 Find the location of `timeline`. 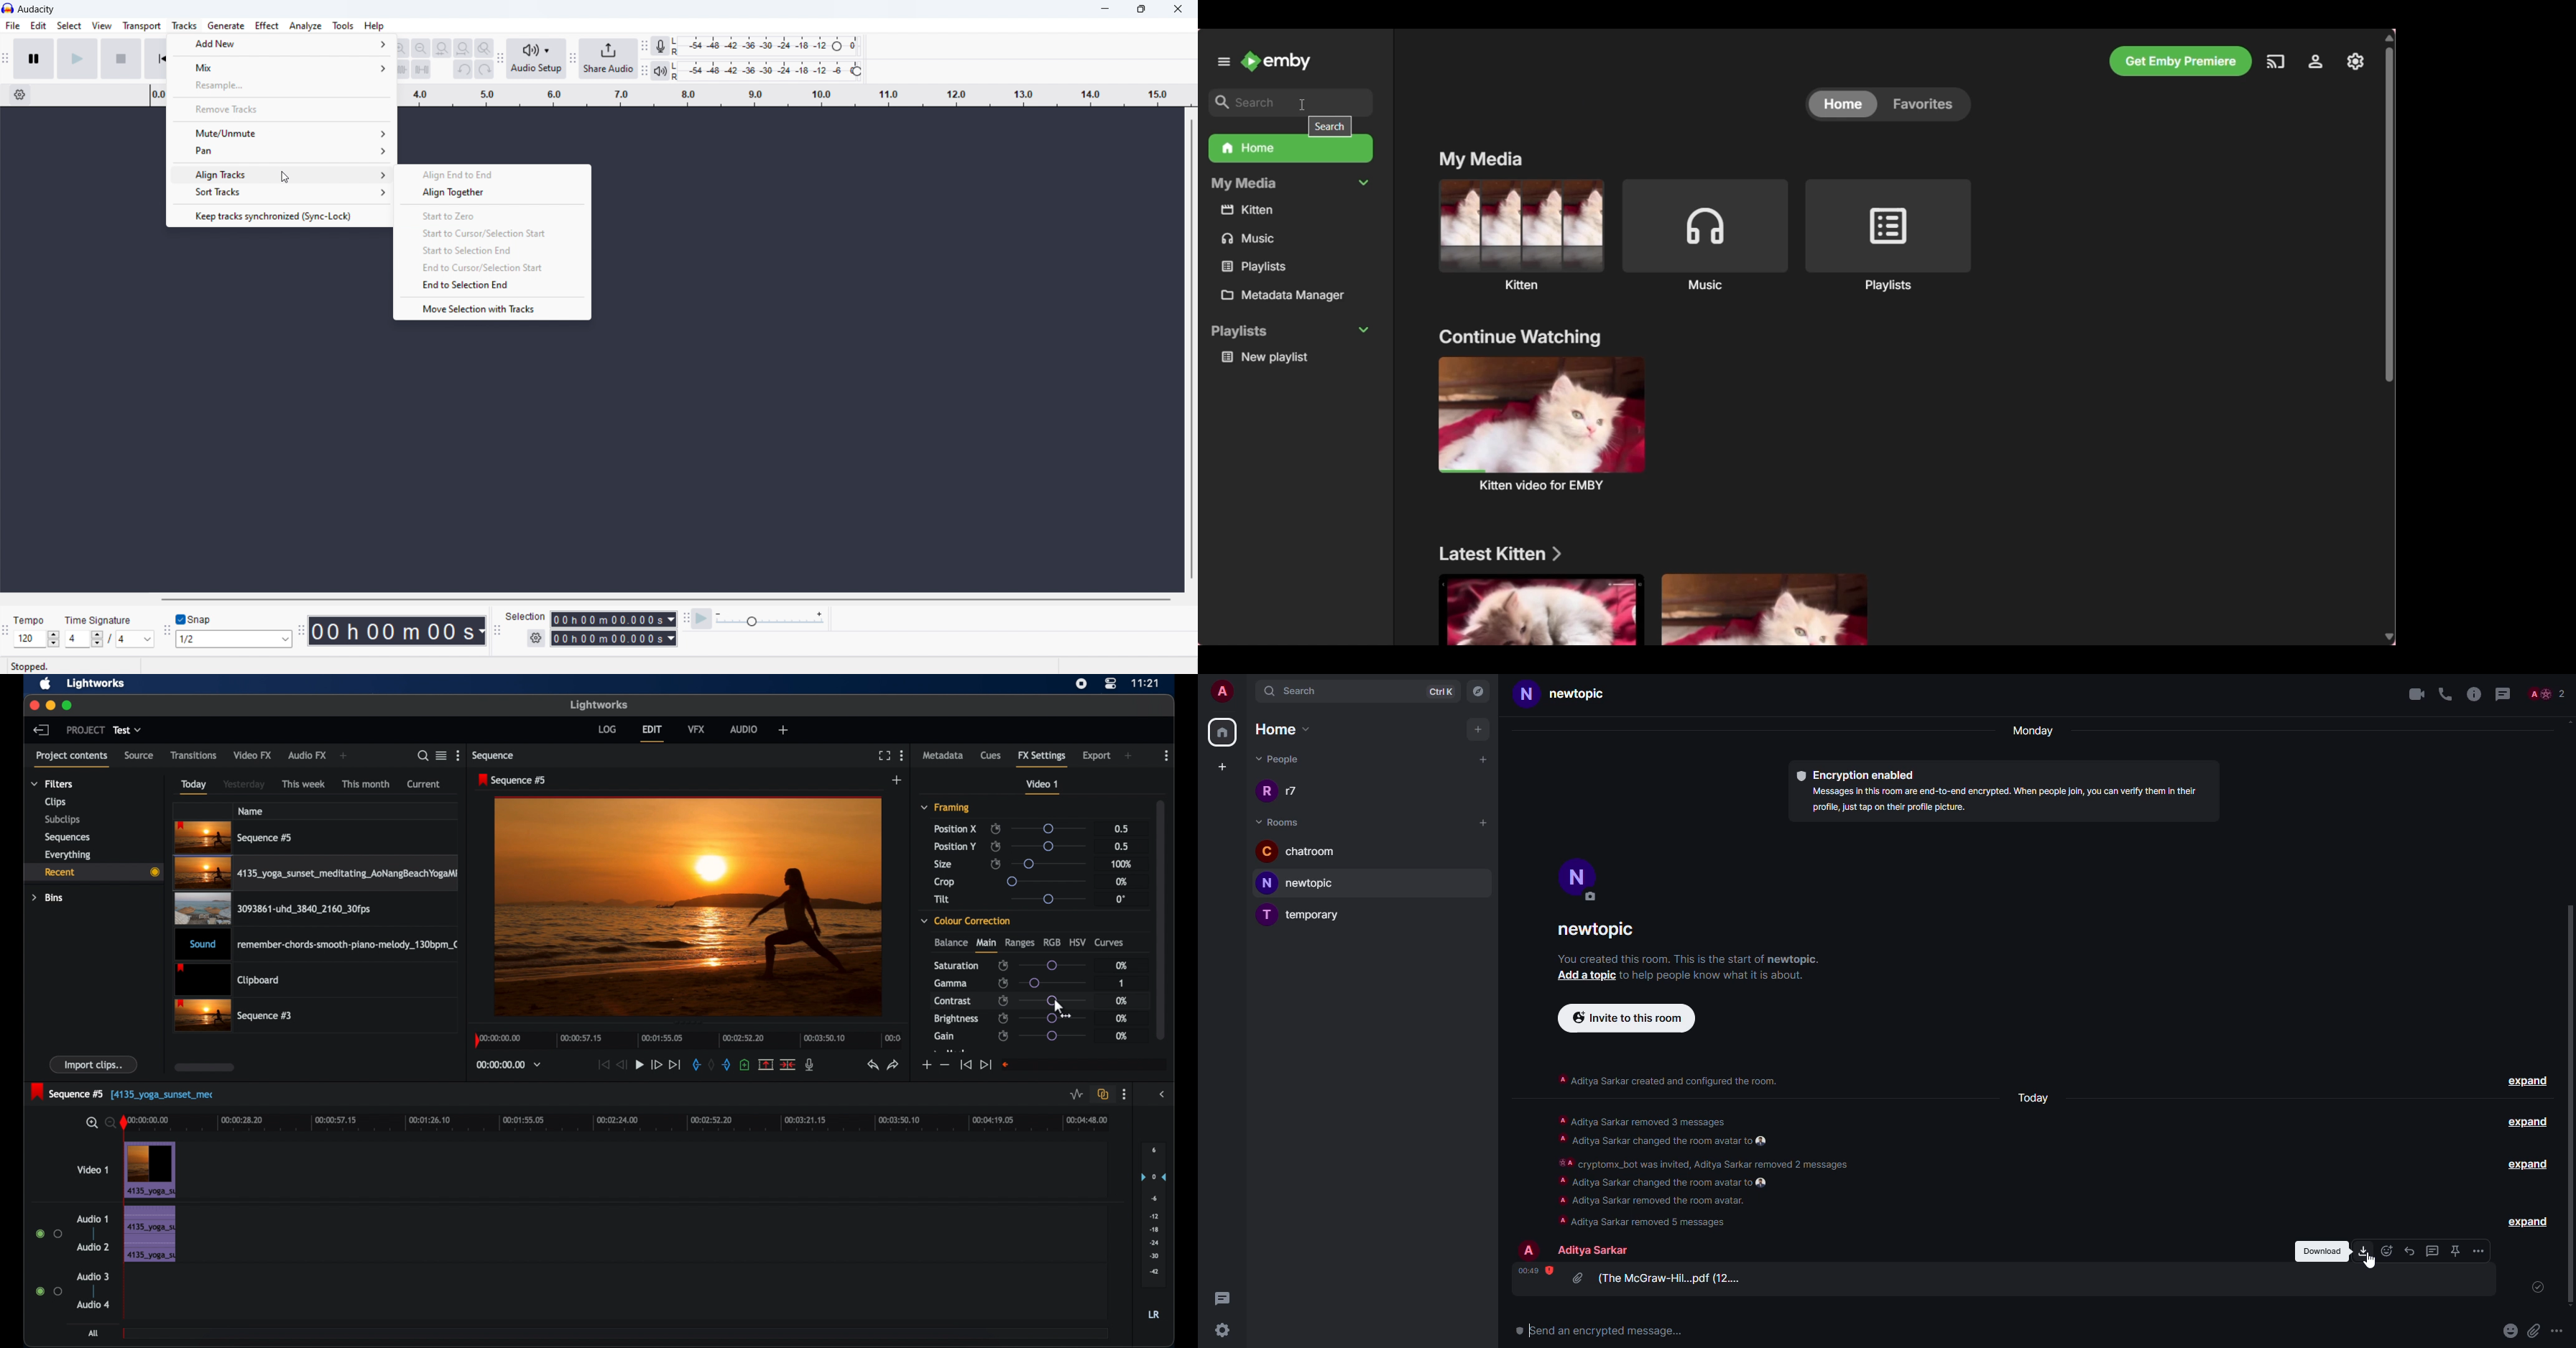

timeline is located at coordinates (689, 1039).